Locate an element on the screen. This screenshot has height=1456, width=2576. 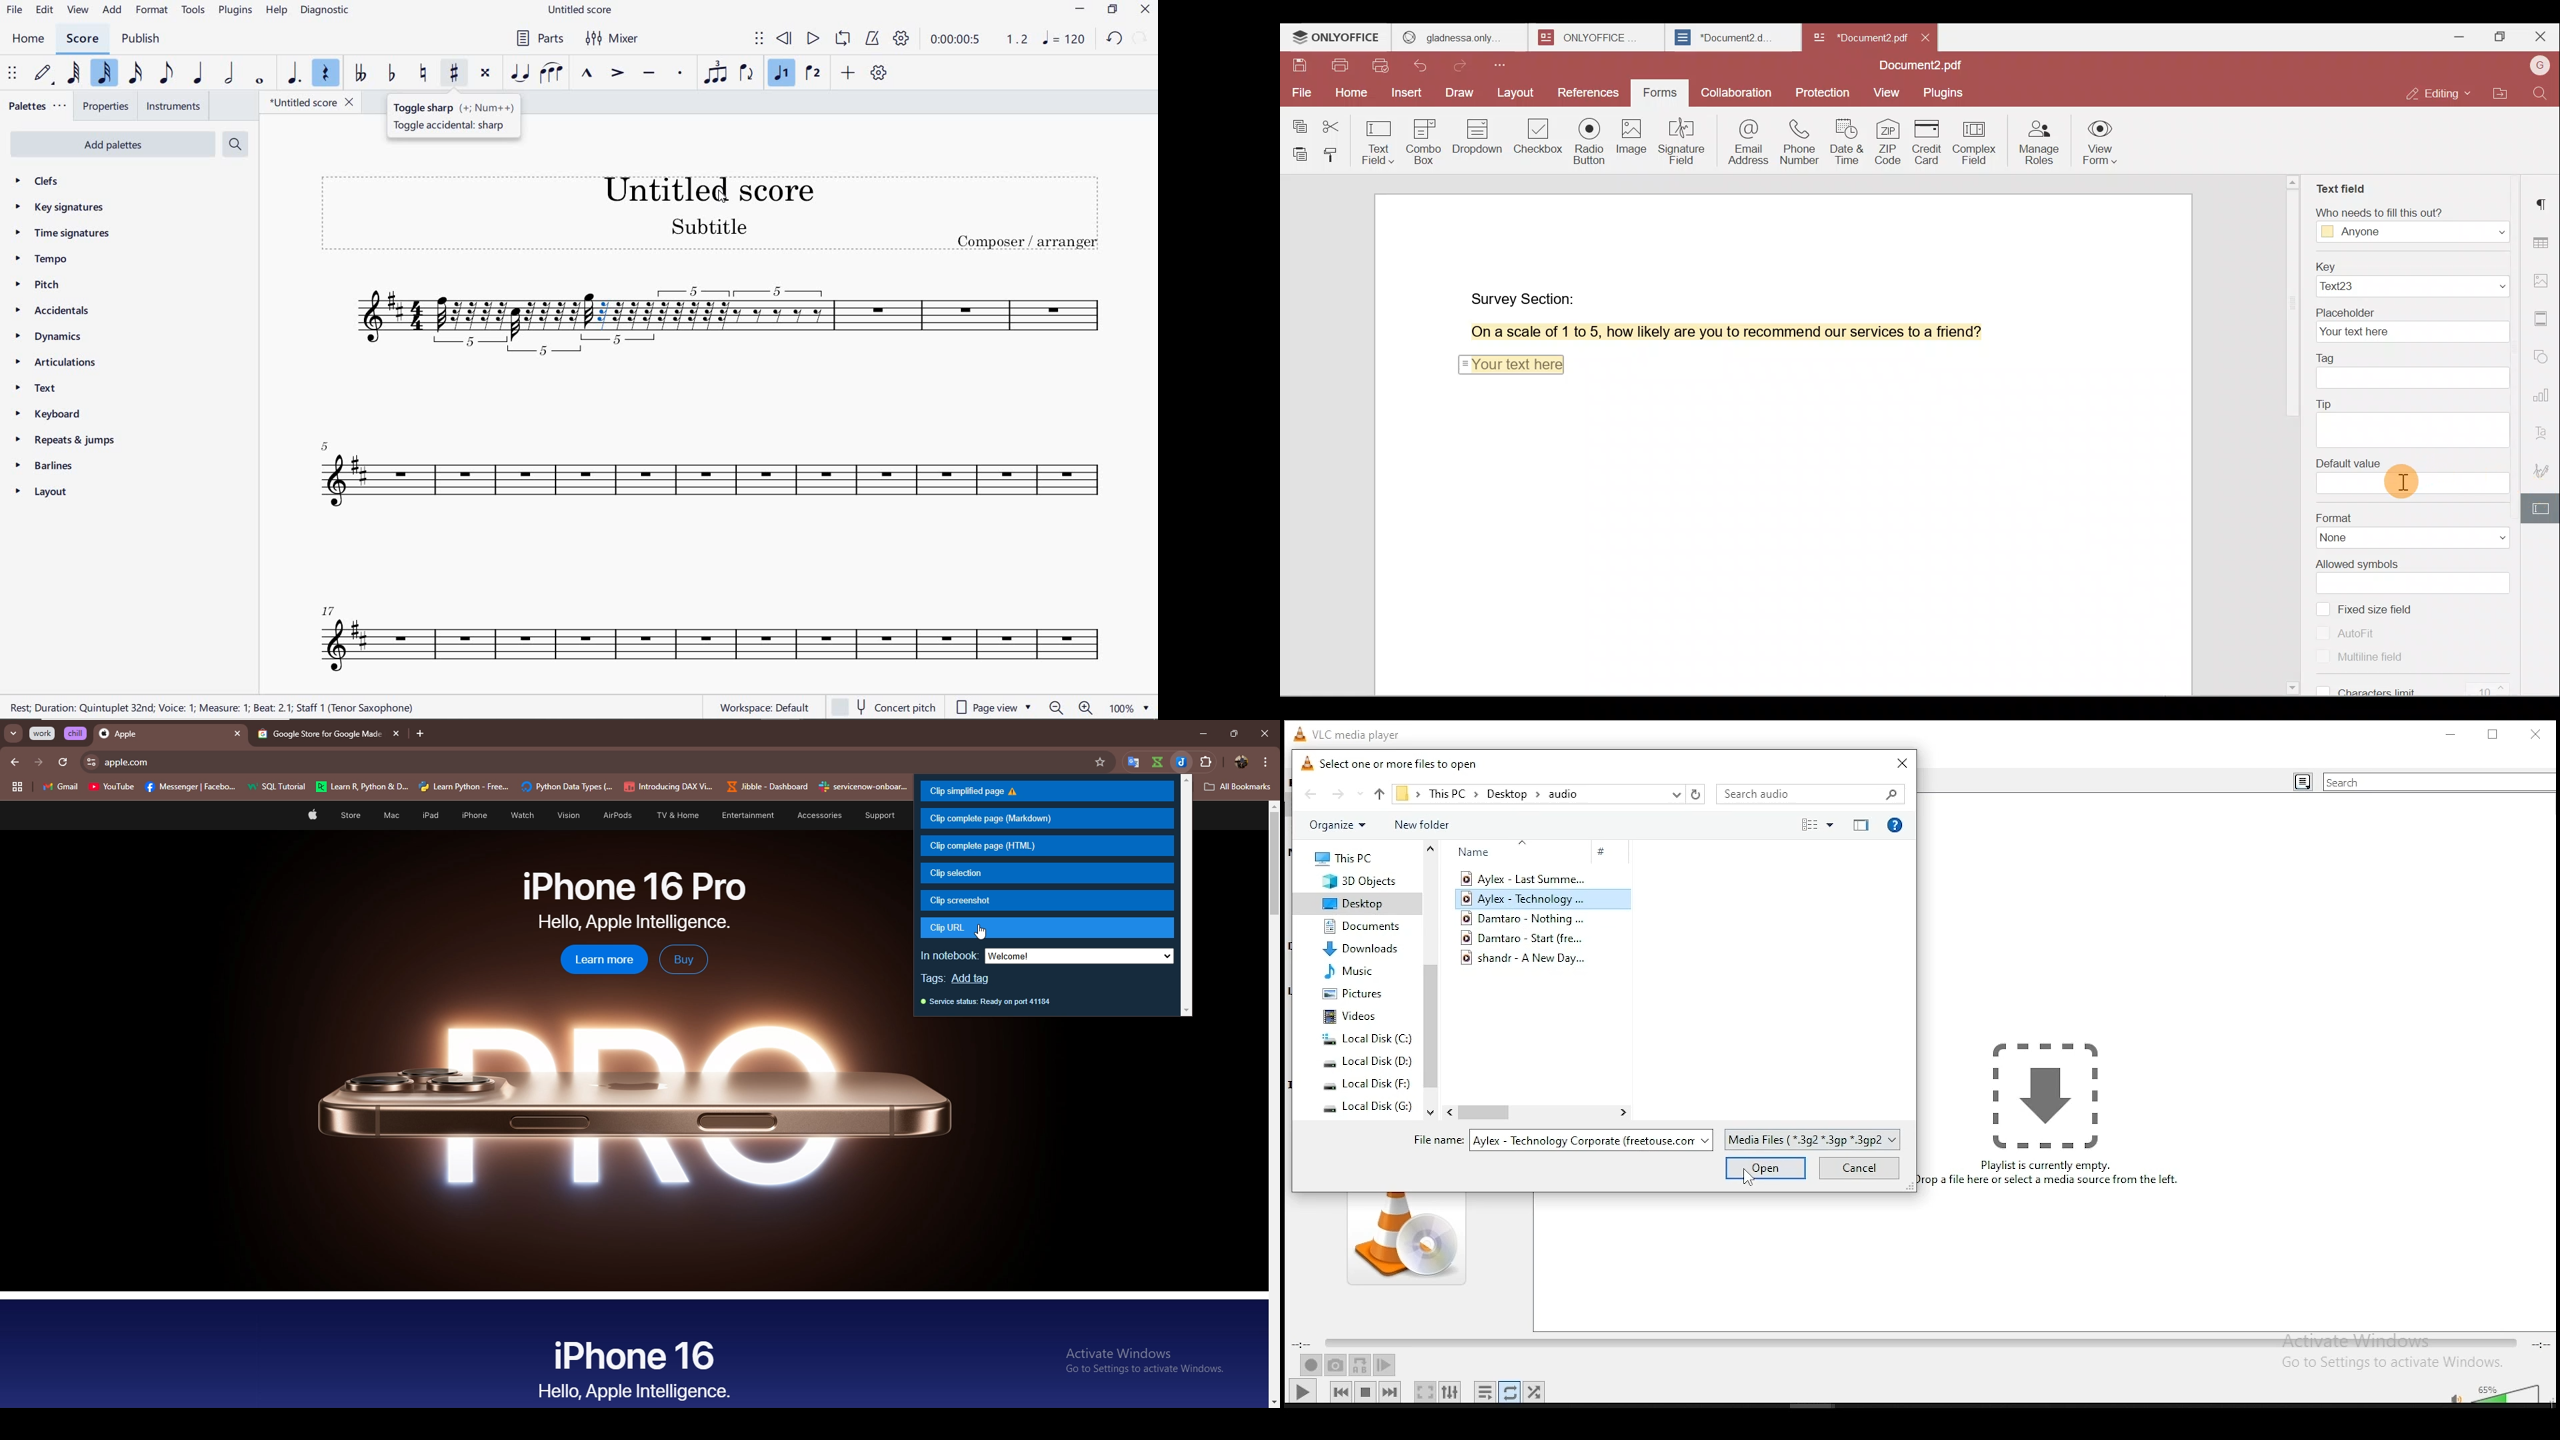
Buy is located at coordinates (683, 959).